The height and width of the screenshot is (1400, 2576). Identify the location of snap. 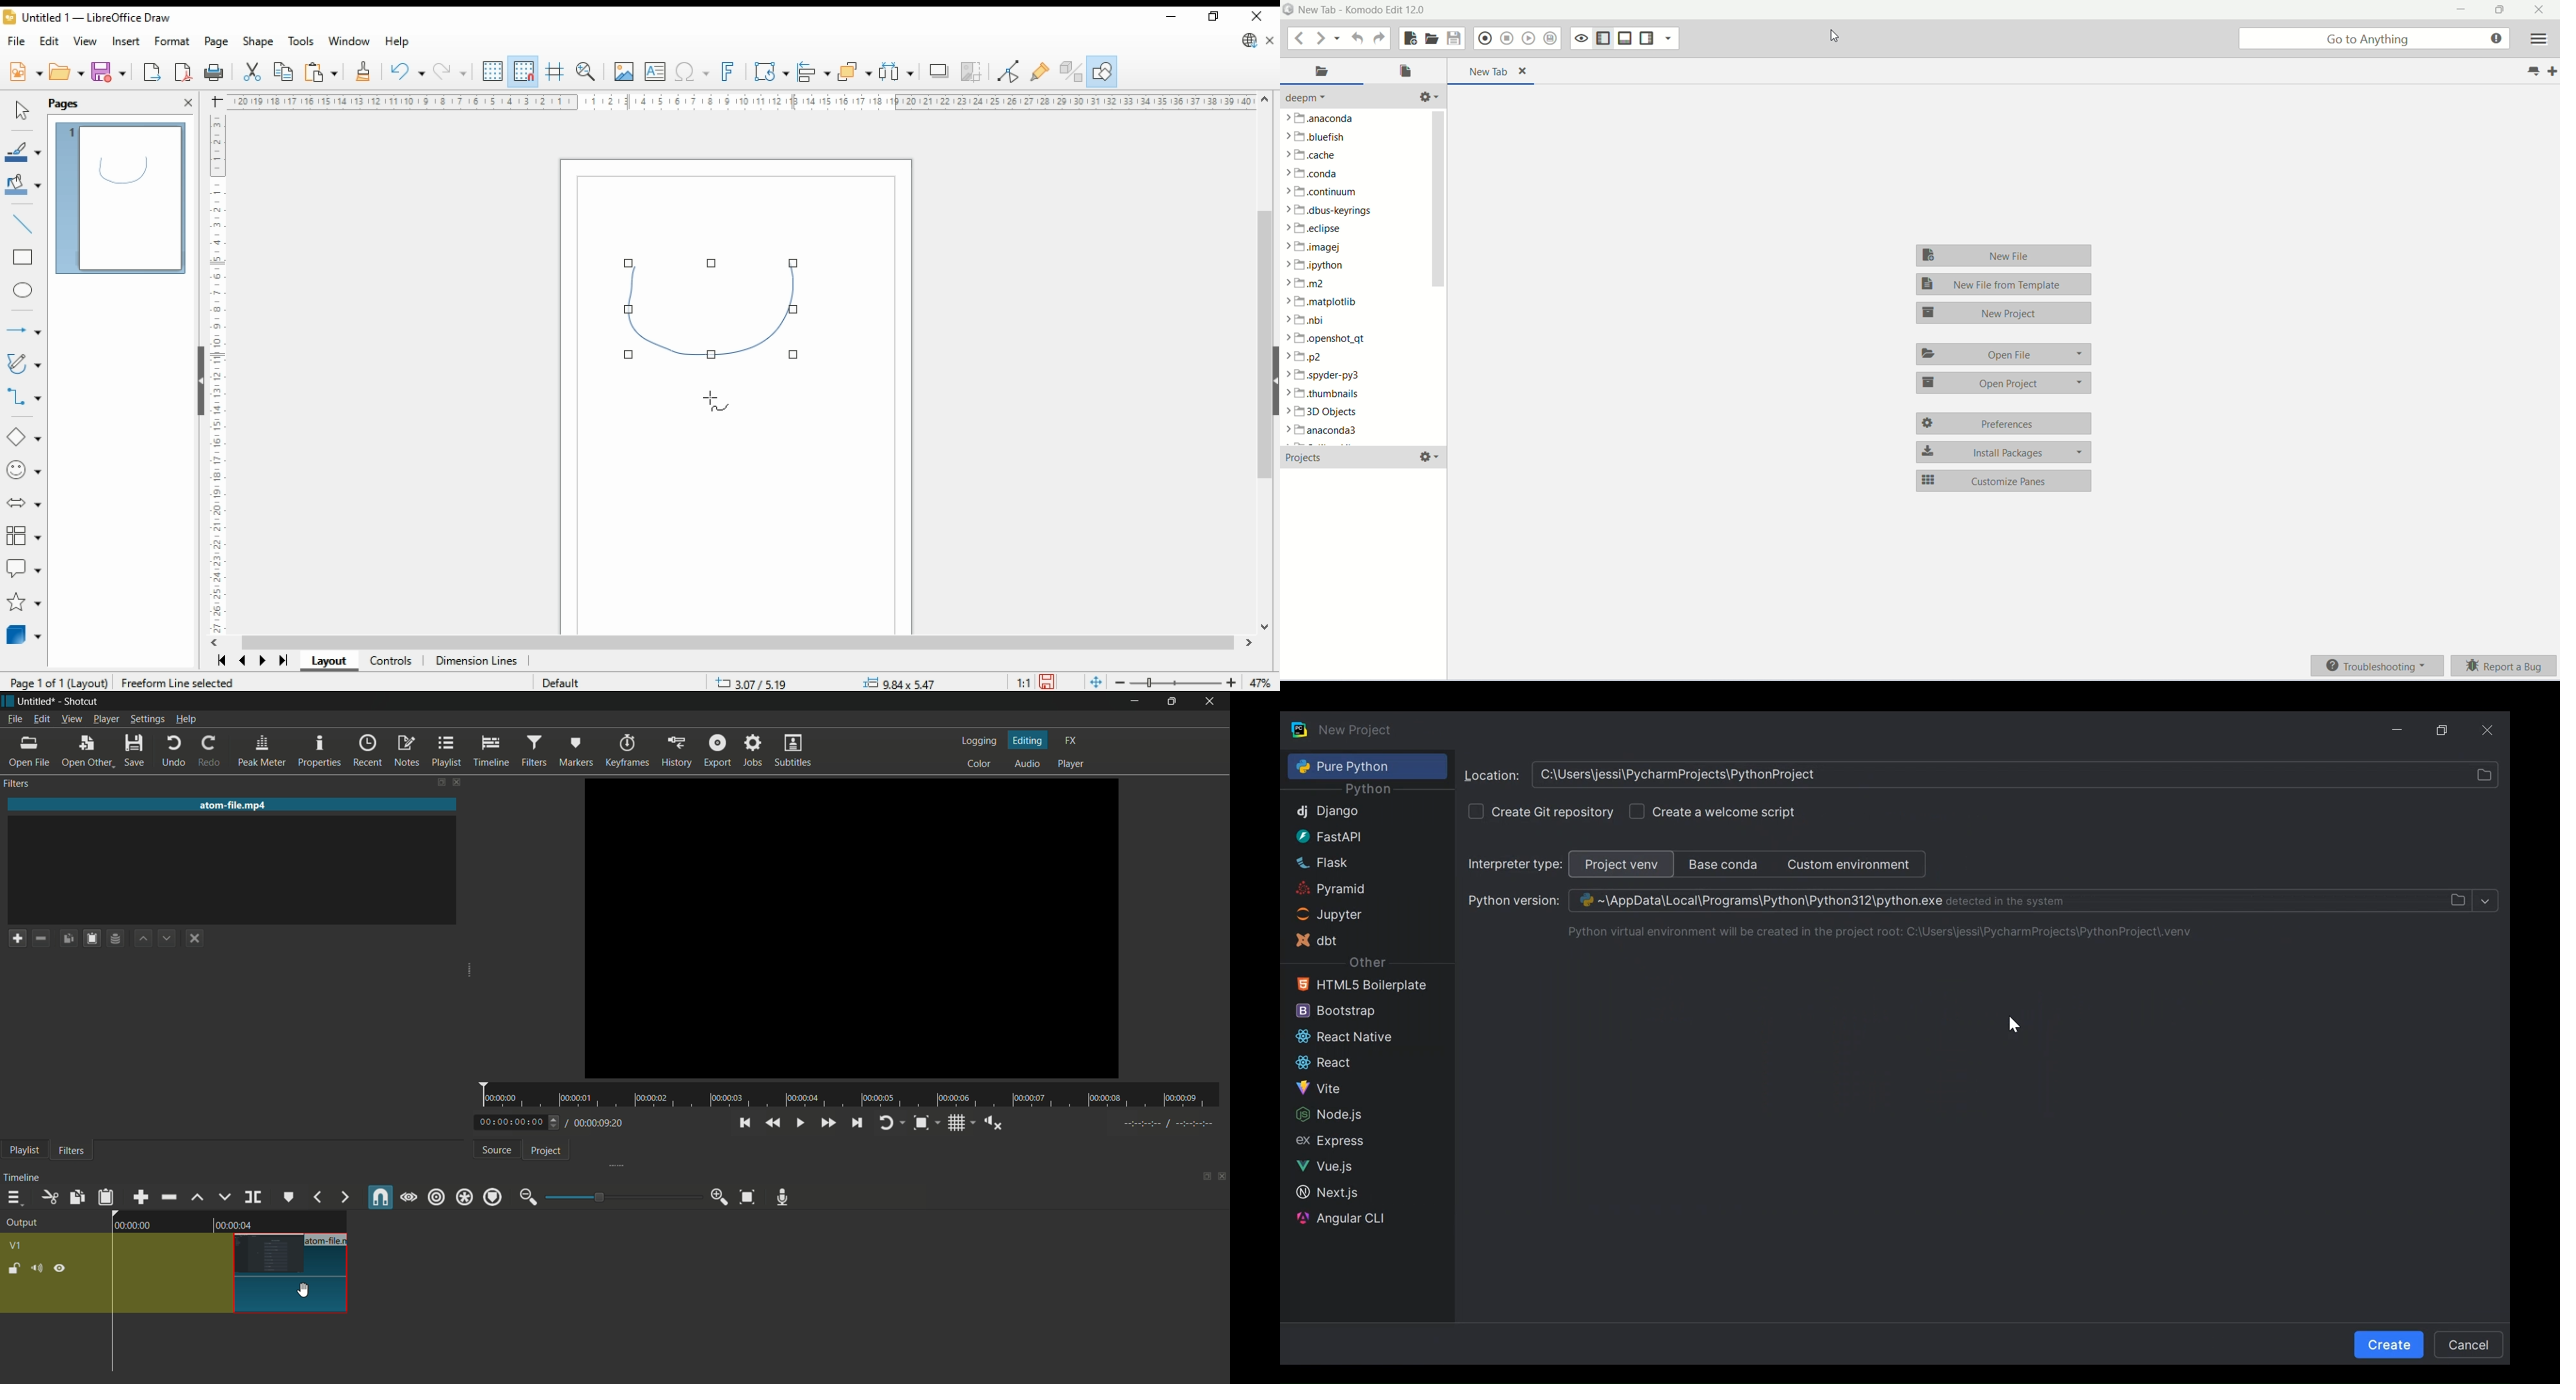
(379, 1196).